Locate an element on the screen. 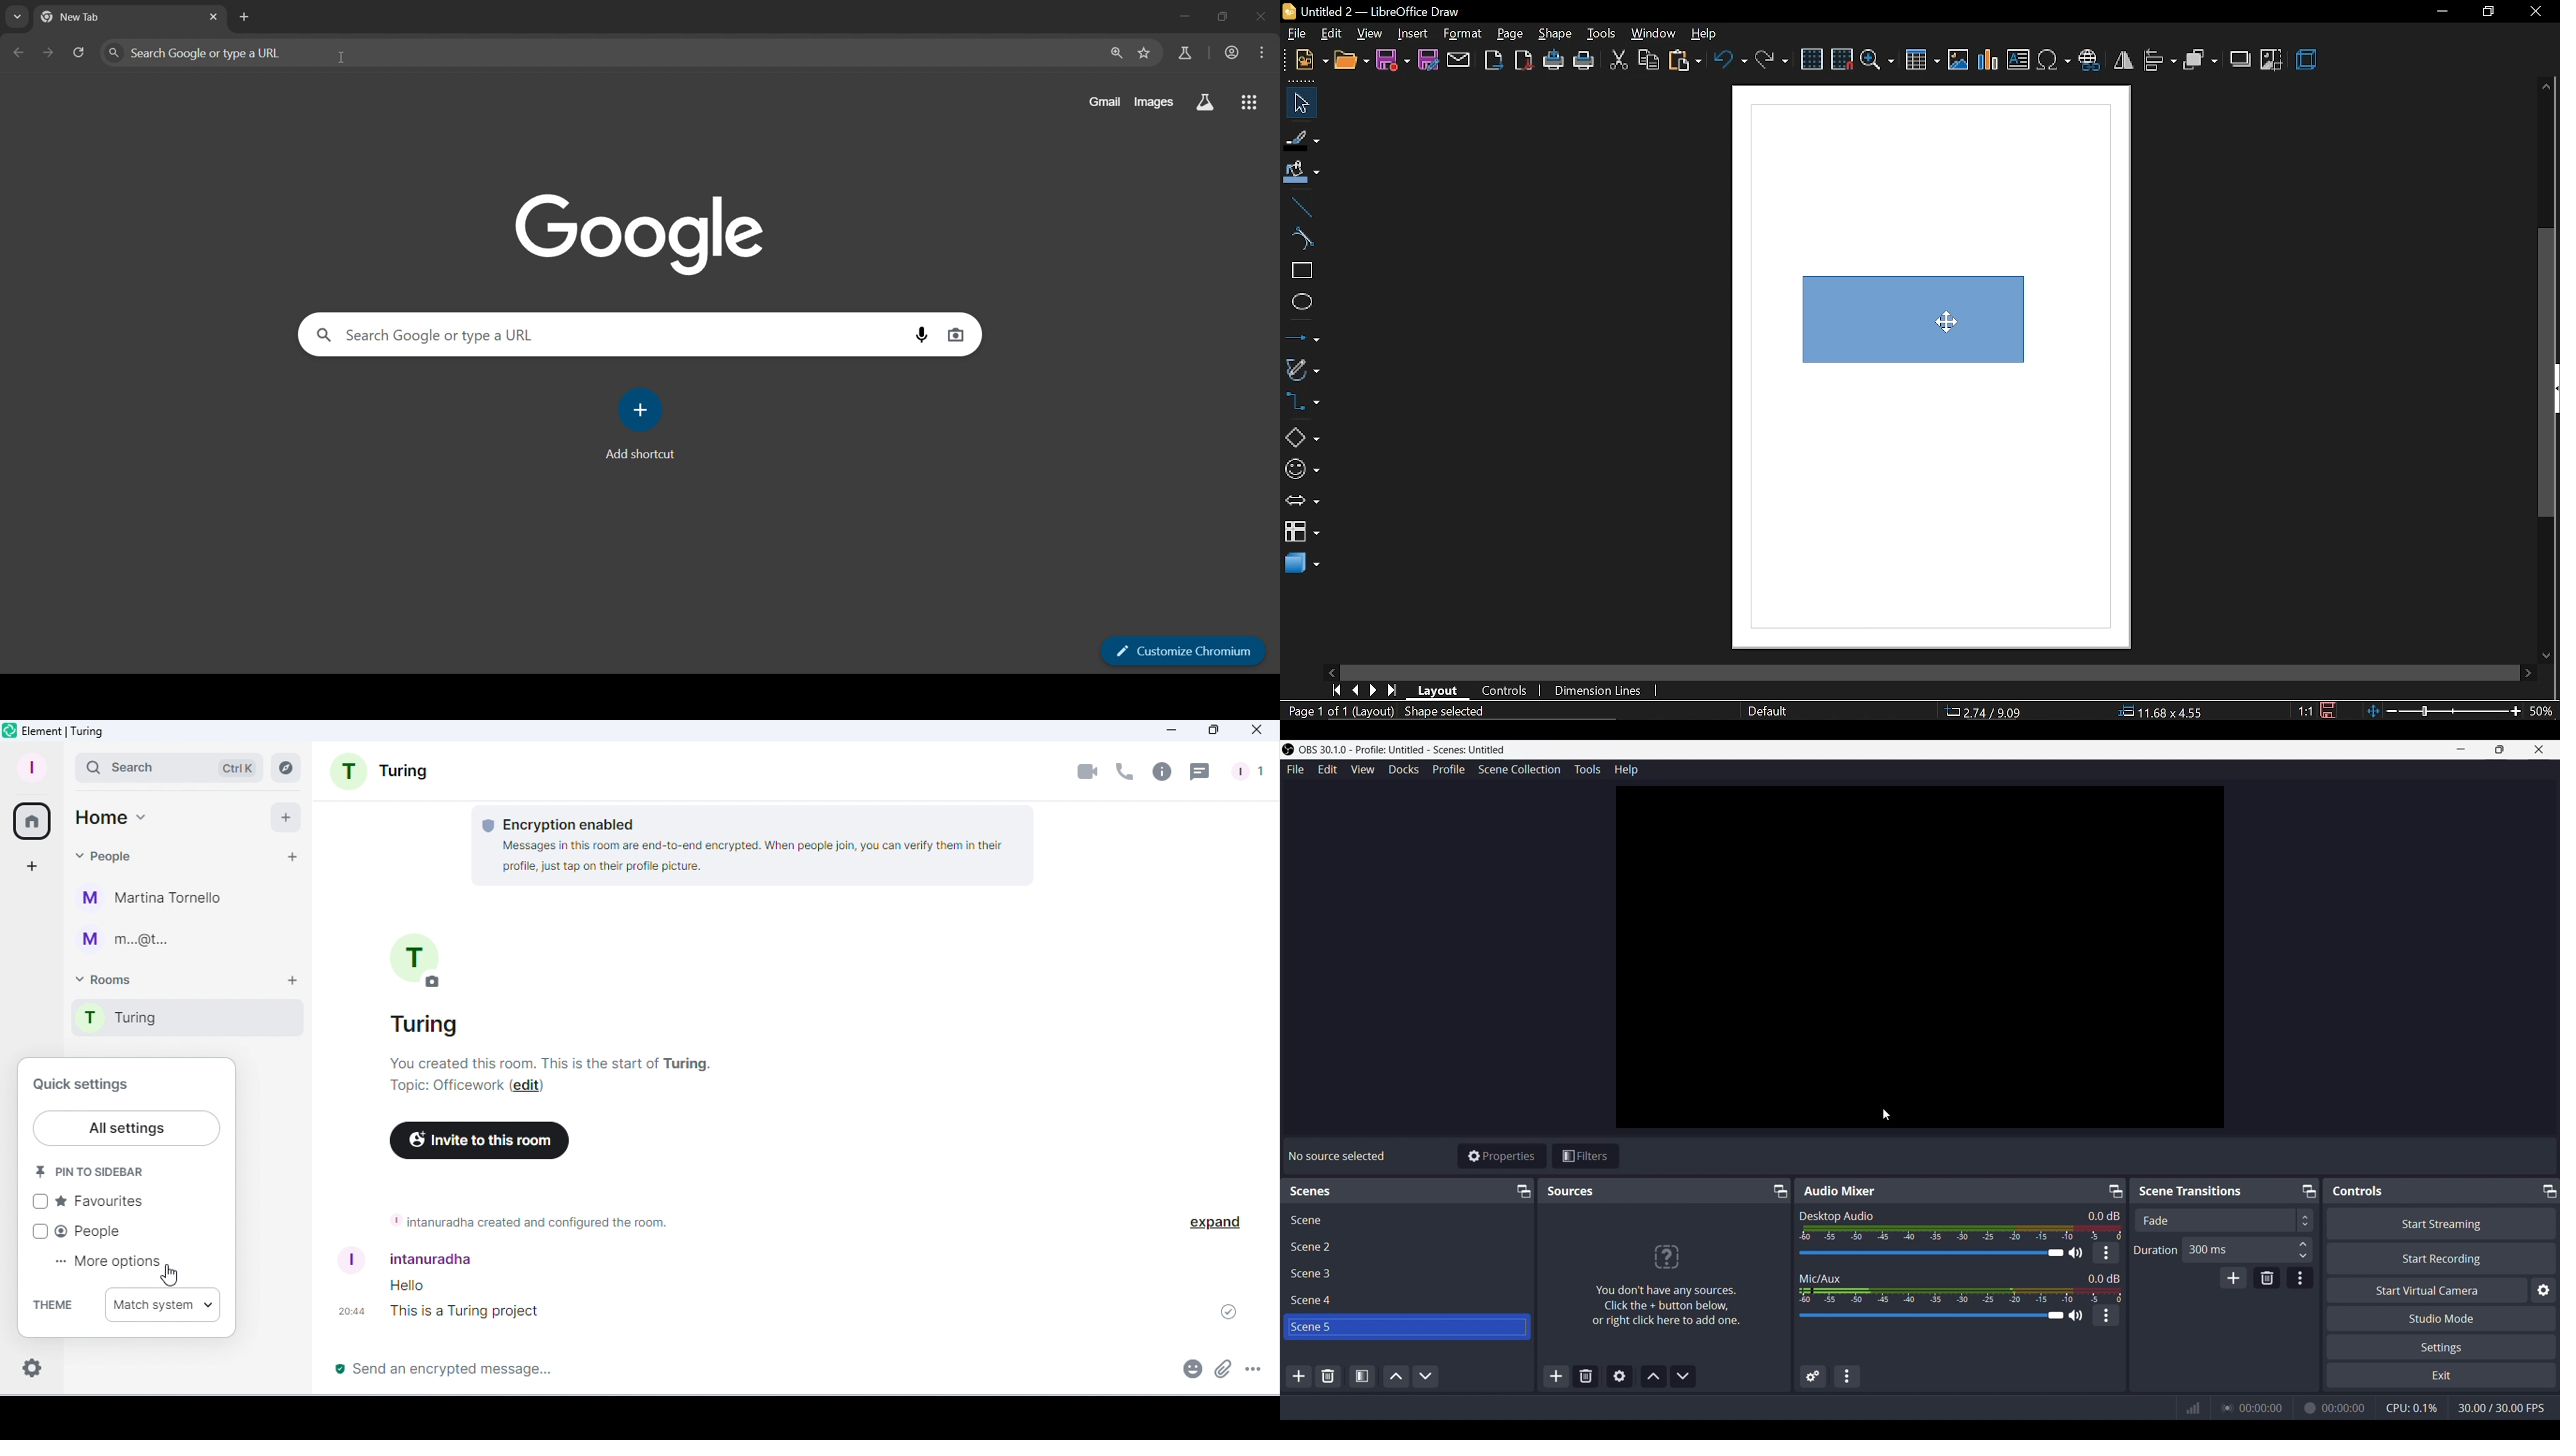 The width and height of the screenshot is (2576, 1456). Text is located at coordinates (2103, 1215).